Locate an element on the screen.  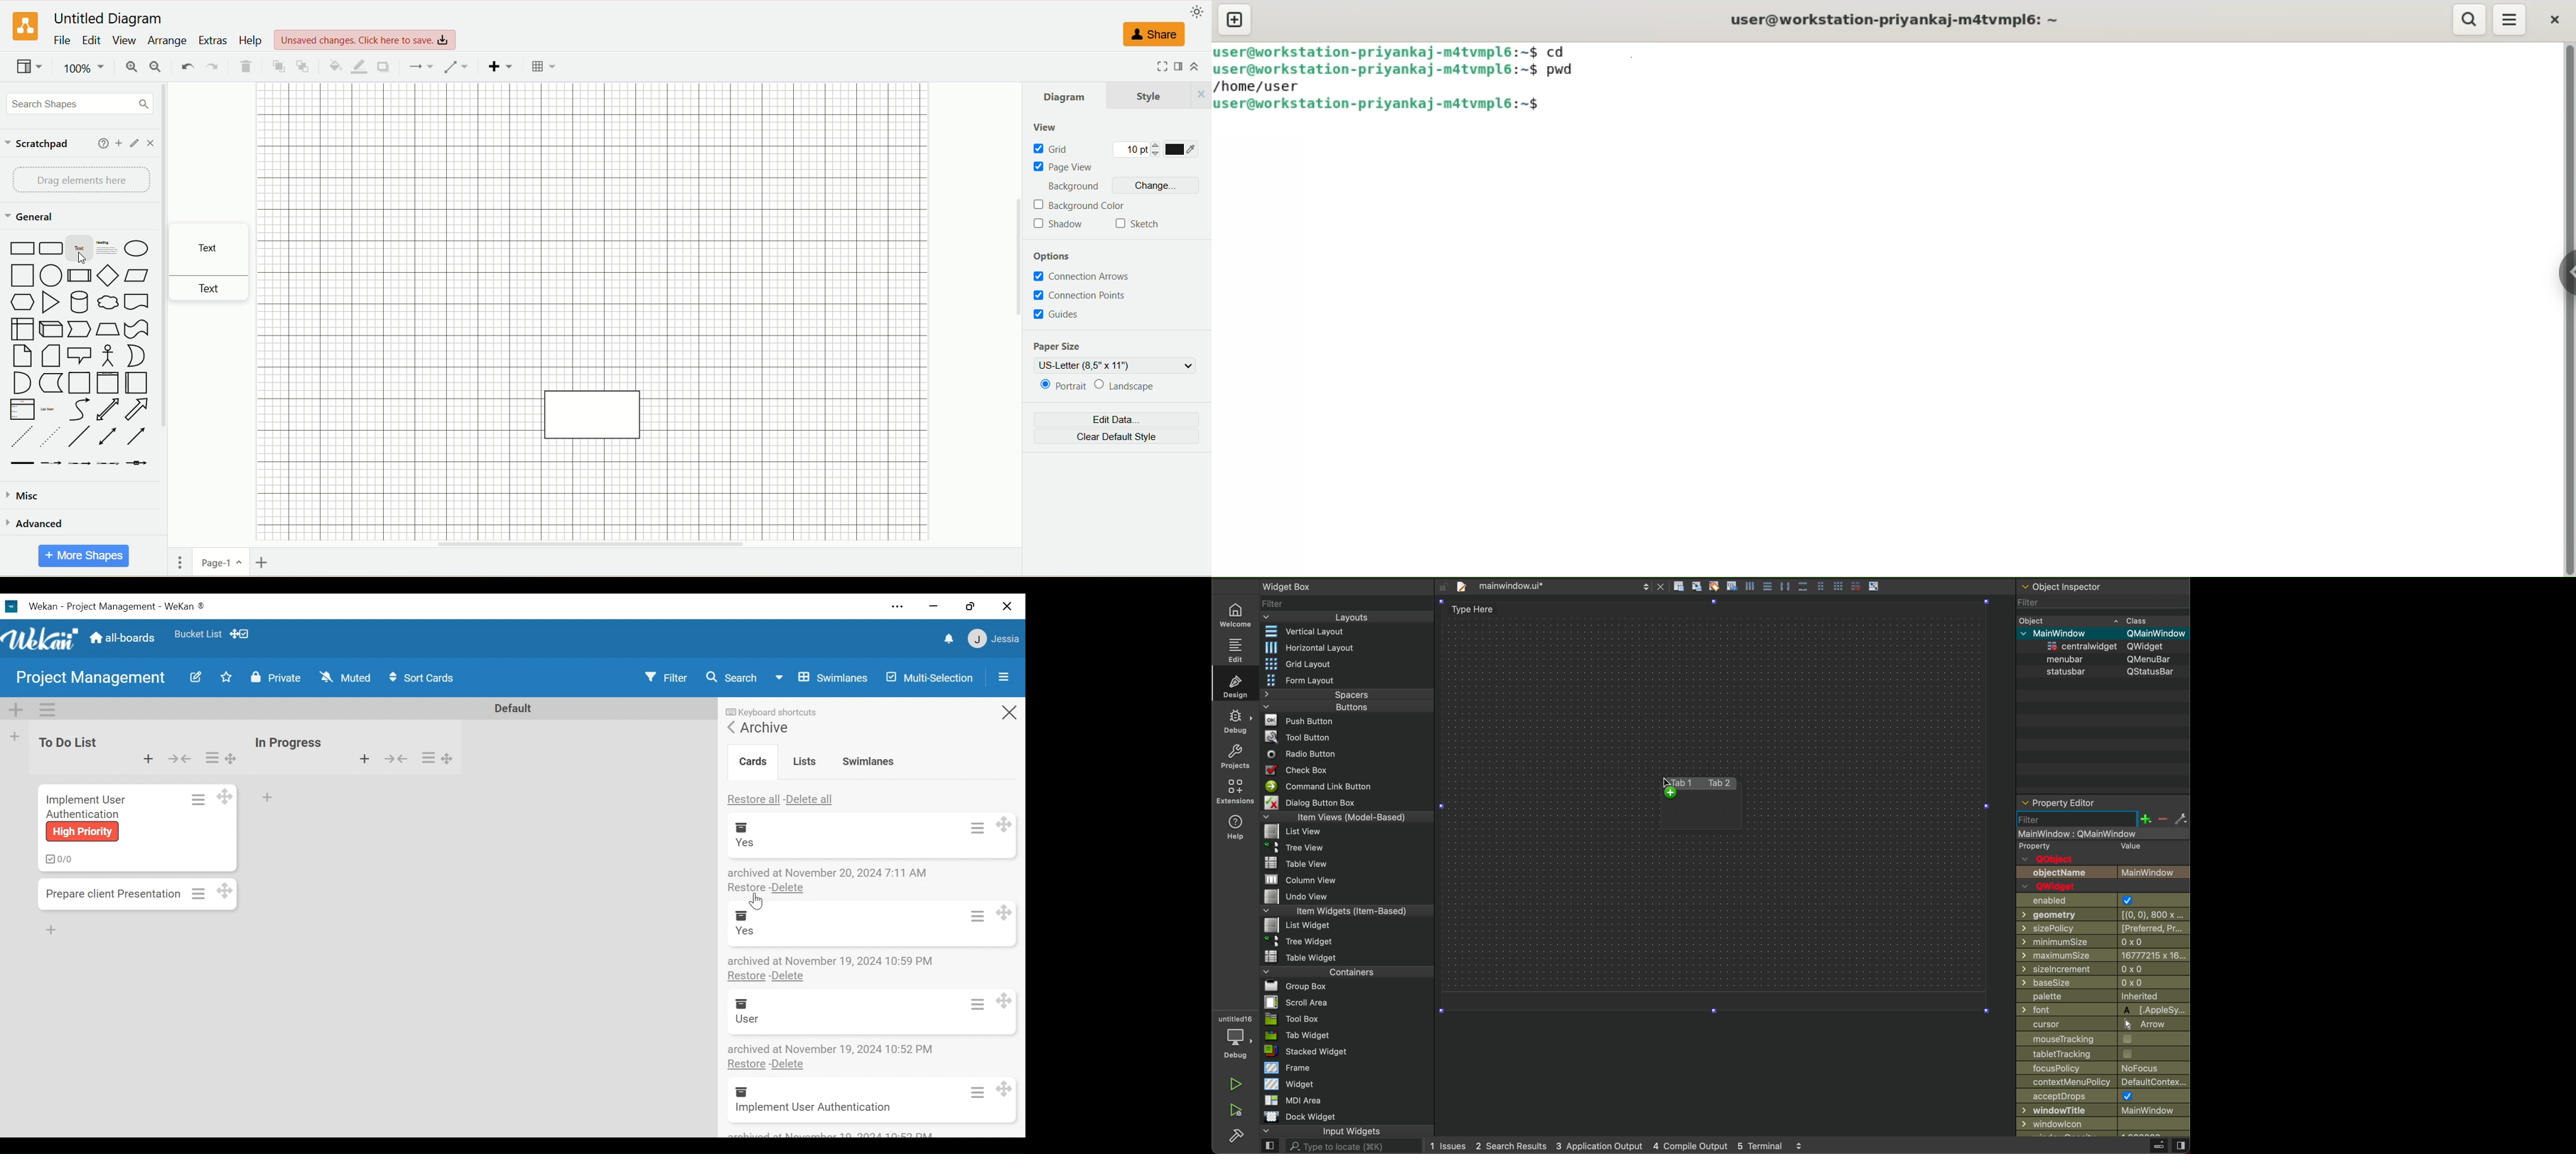
expand/collapse is located at coordinates (1200, 66).